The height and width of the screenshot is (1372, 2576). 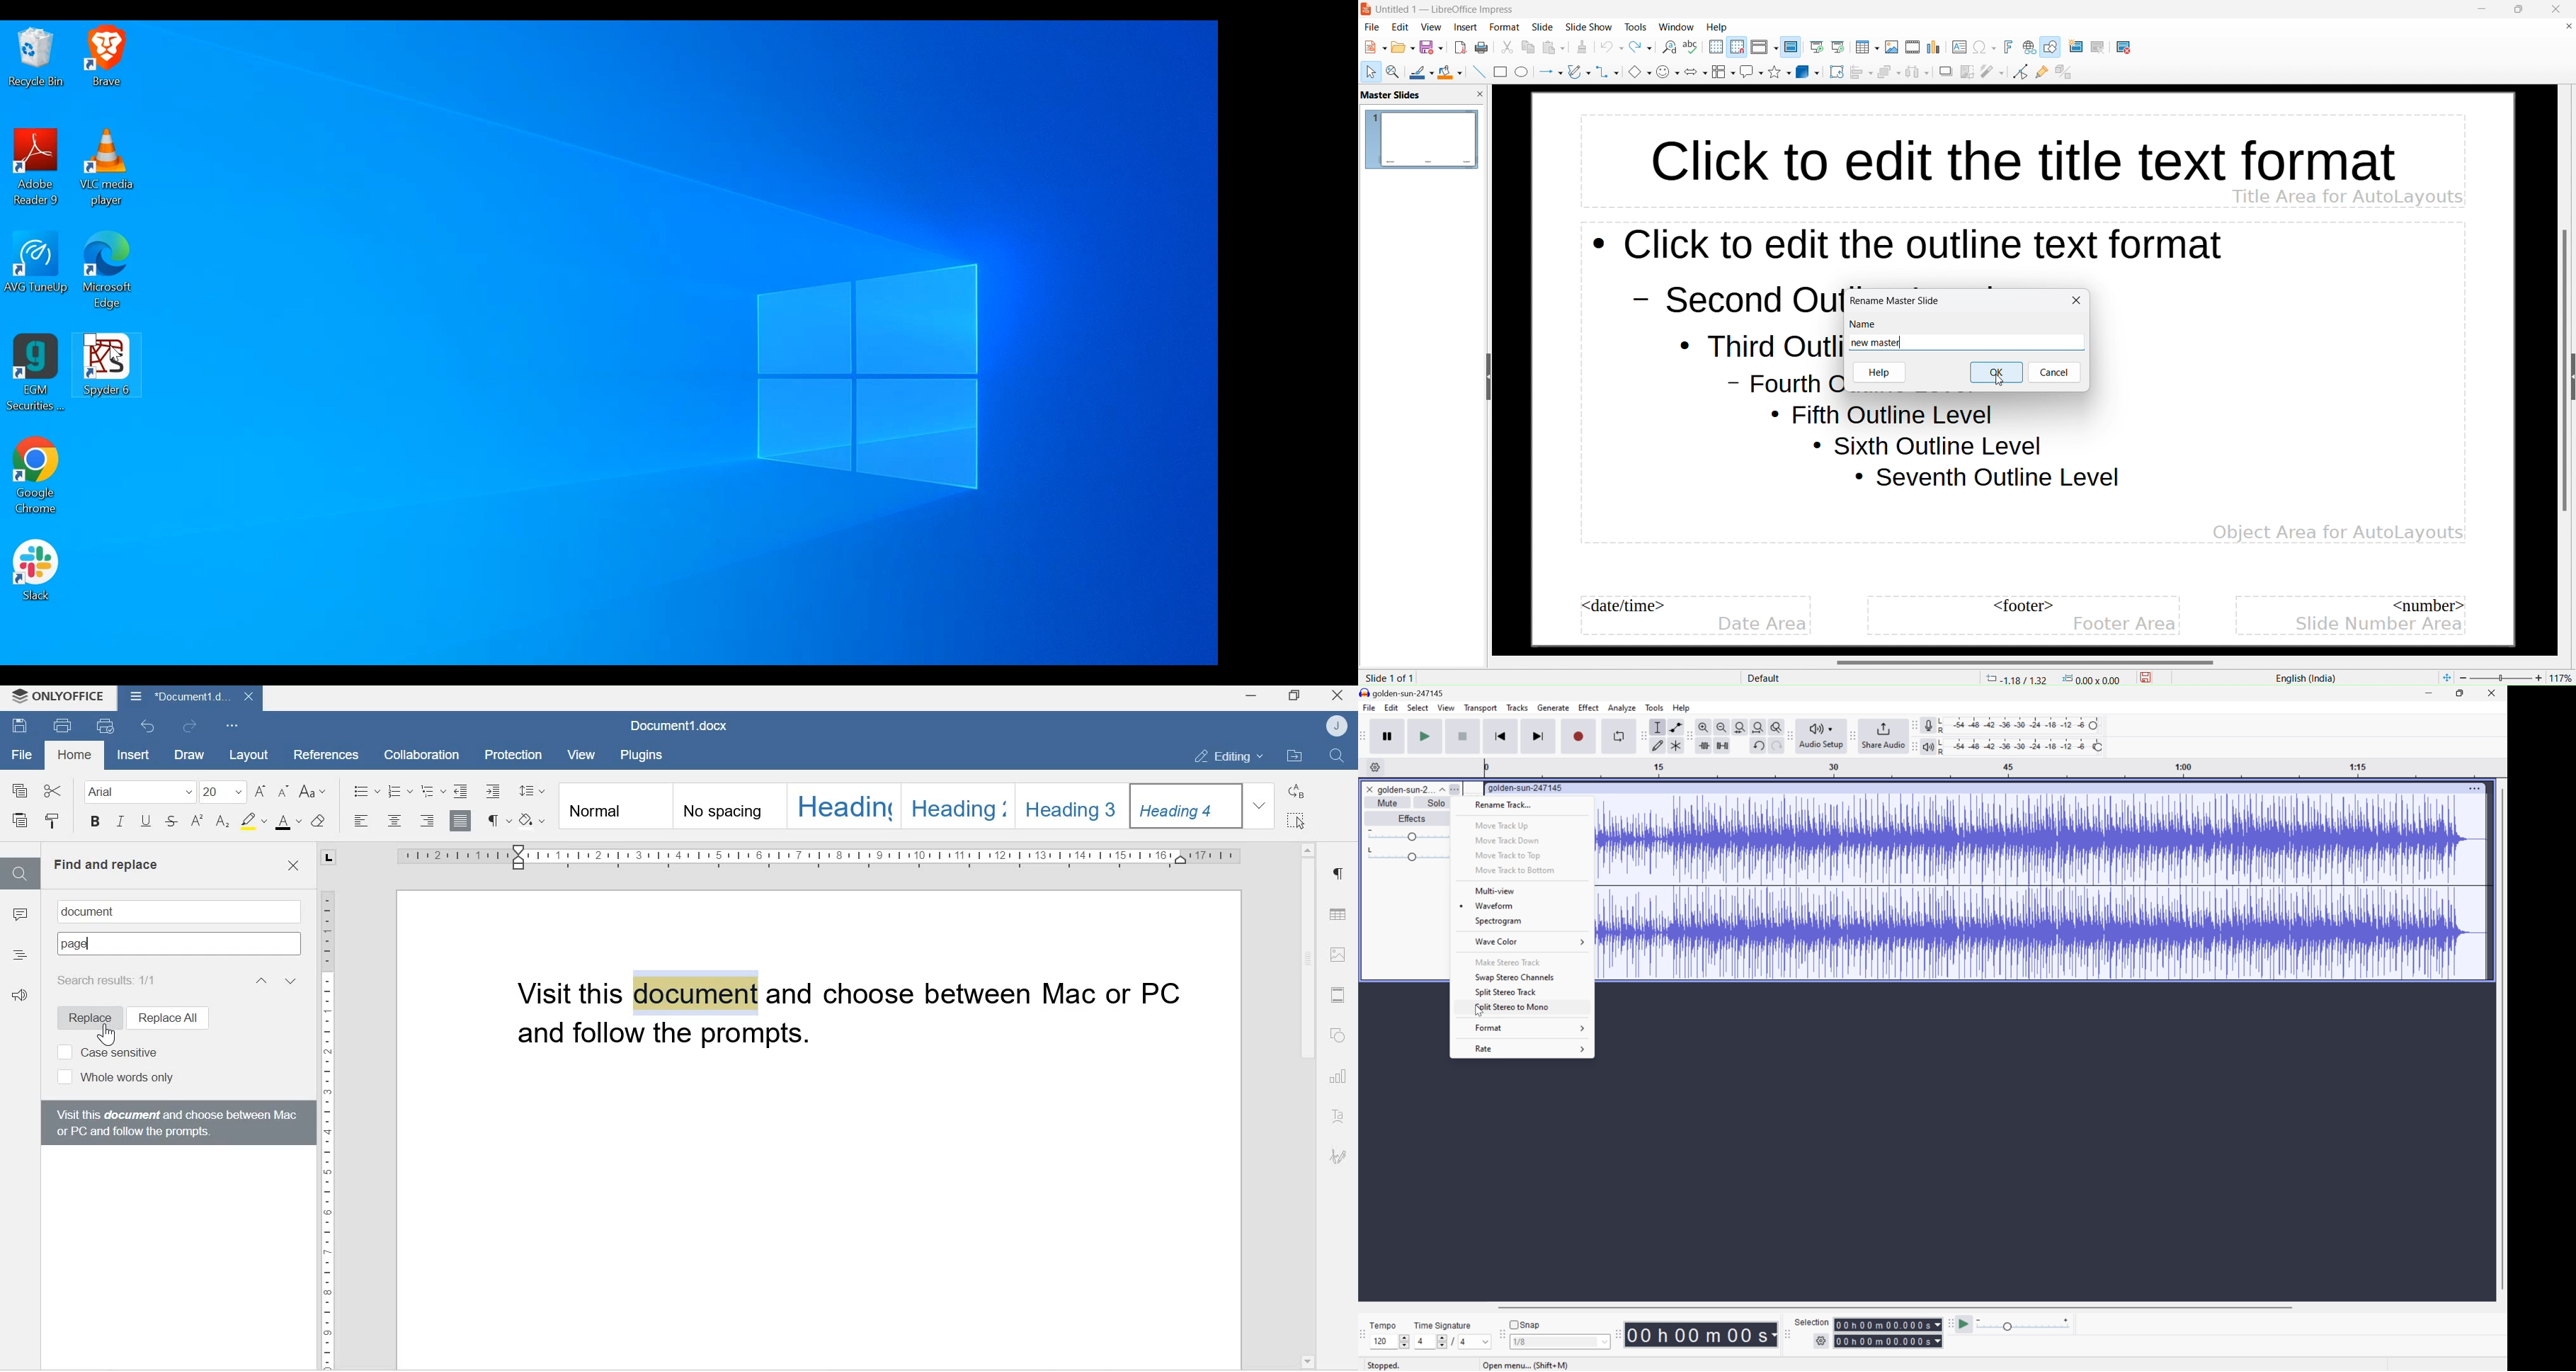 I want to click on file, so click(x=1372, y=27).